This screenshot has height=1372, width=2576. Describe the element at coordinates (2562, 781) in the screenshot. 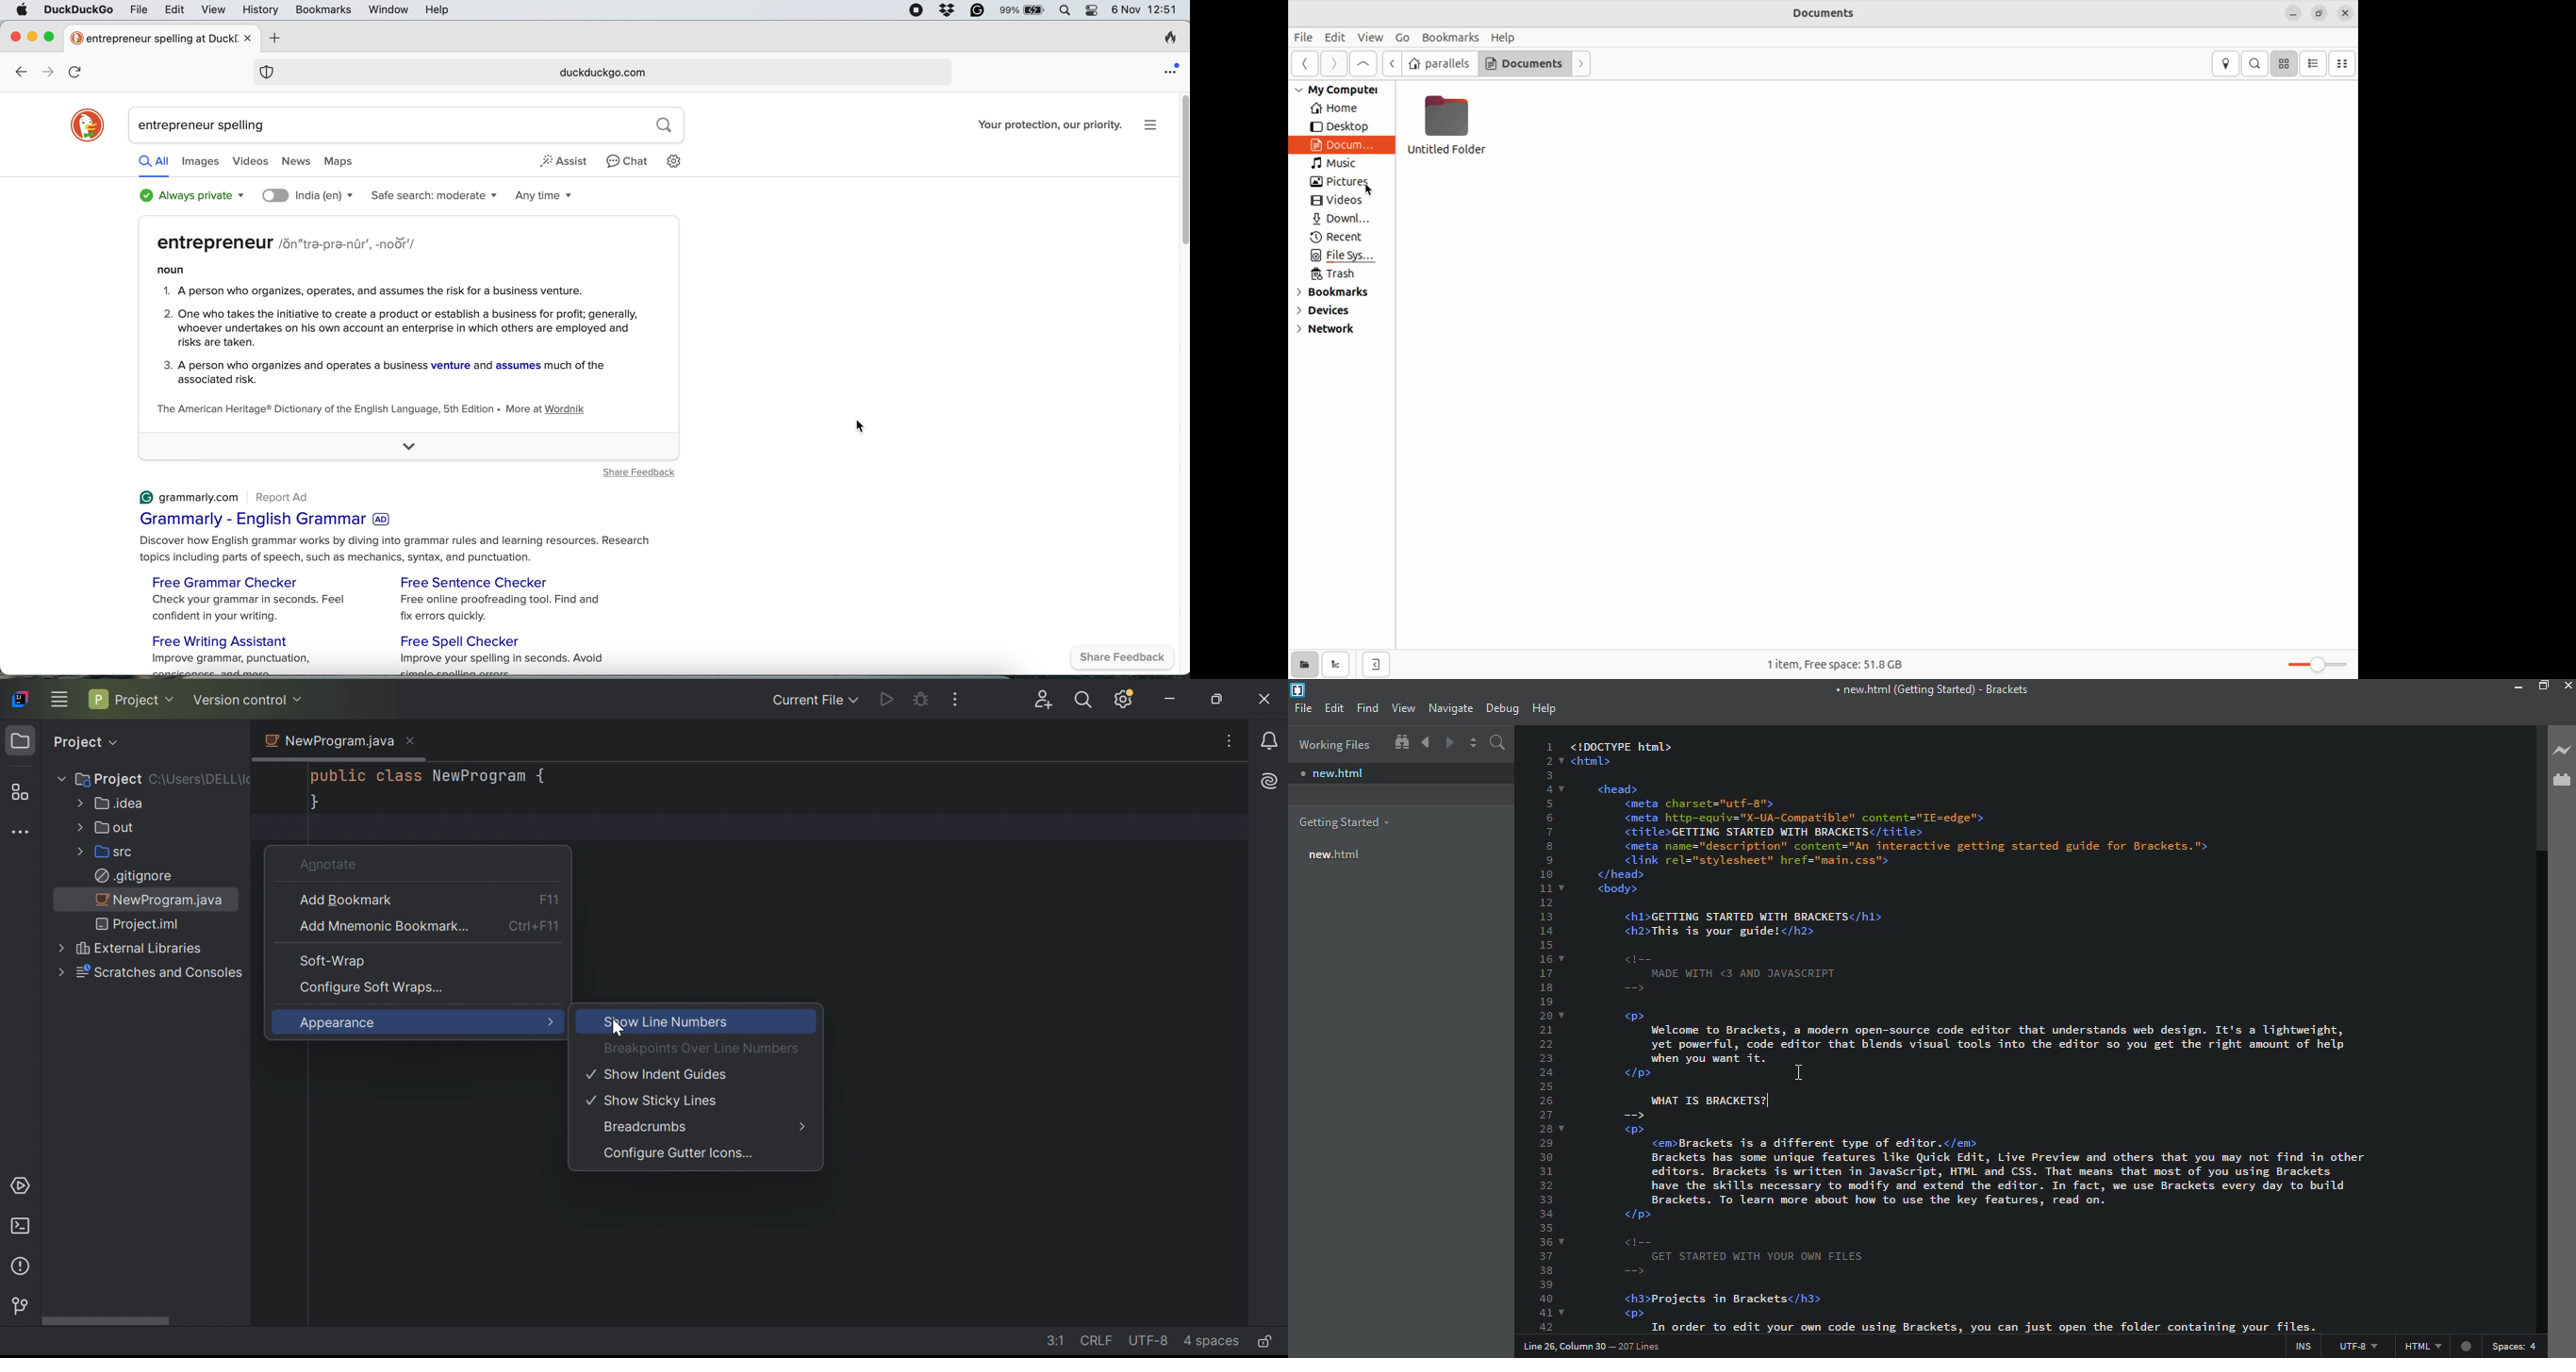

I see `extension manager` at that location.